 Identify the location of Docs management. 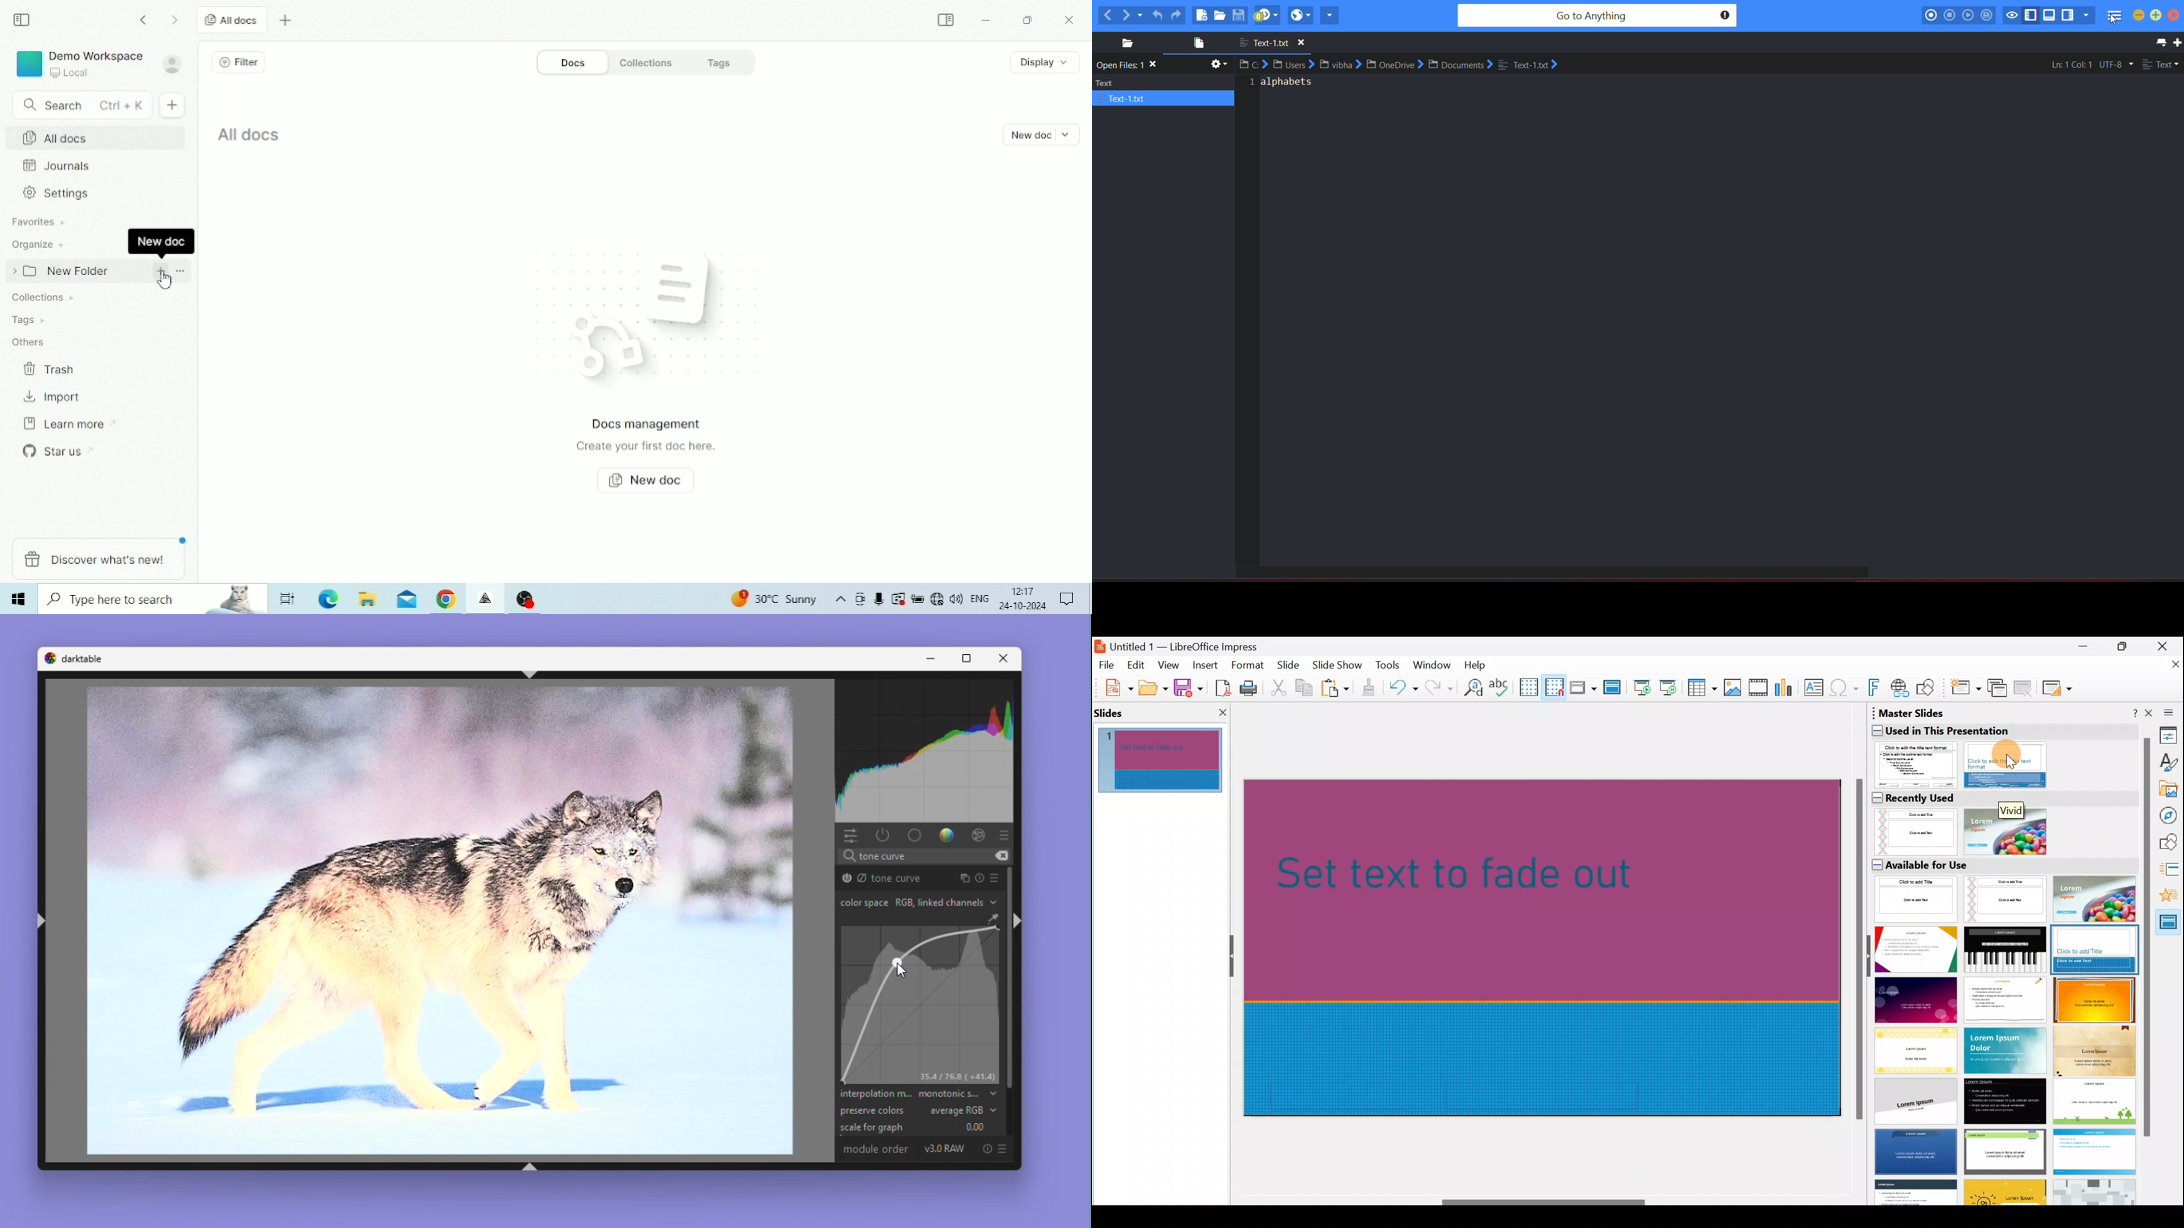
(648, 424).